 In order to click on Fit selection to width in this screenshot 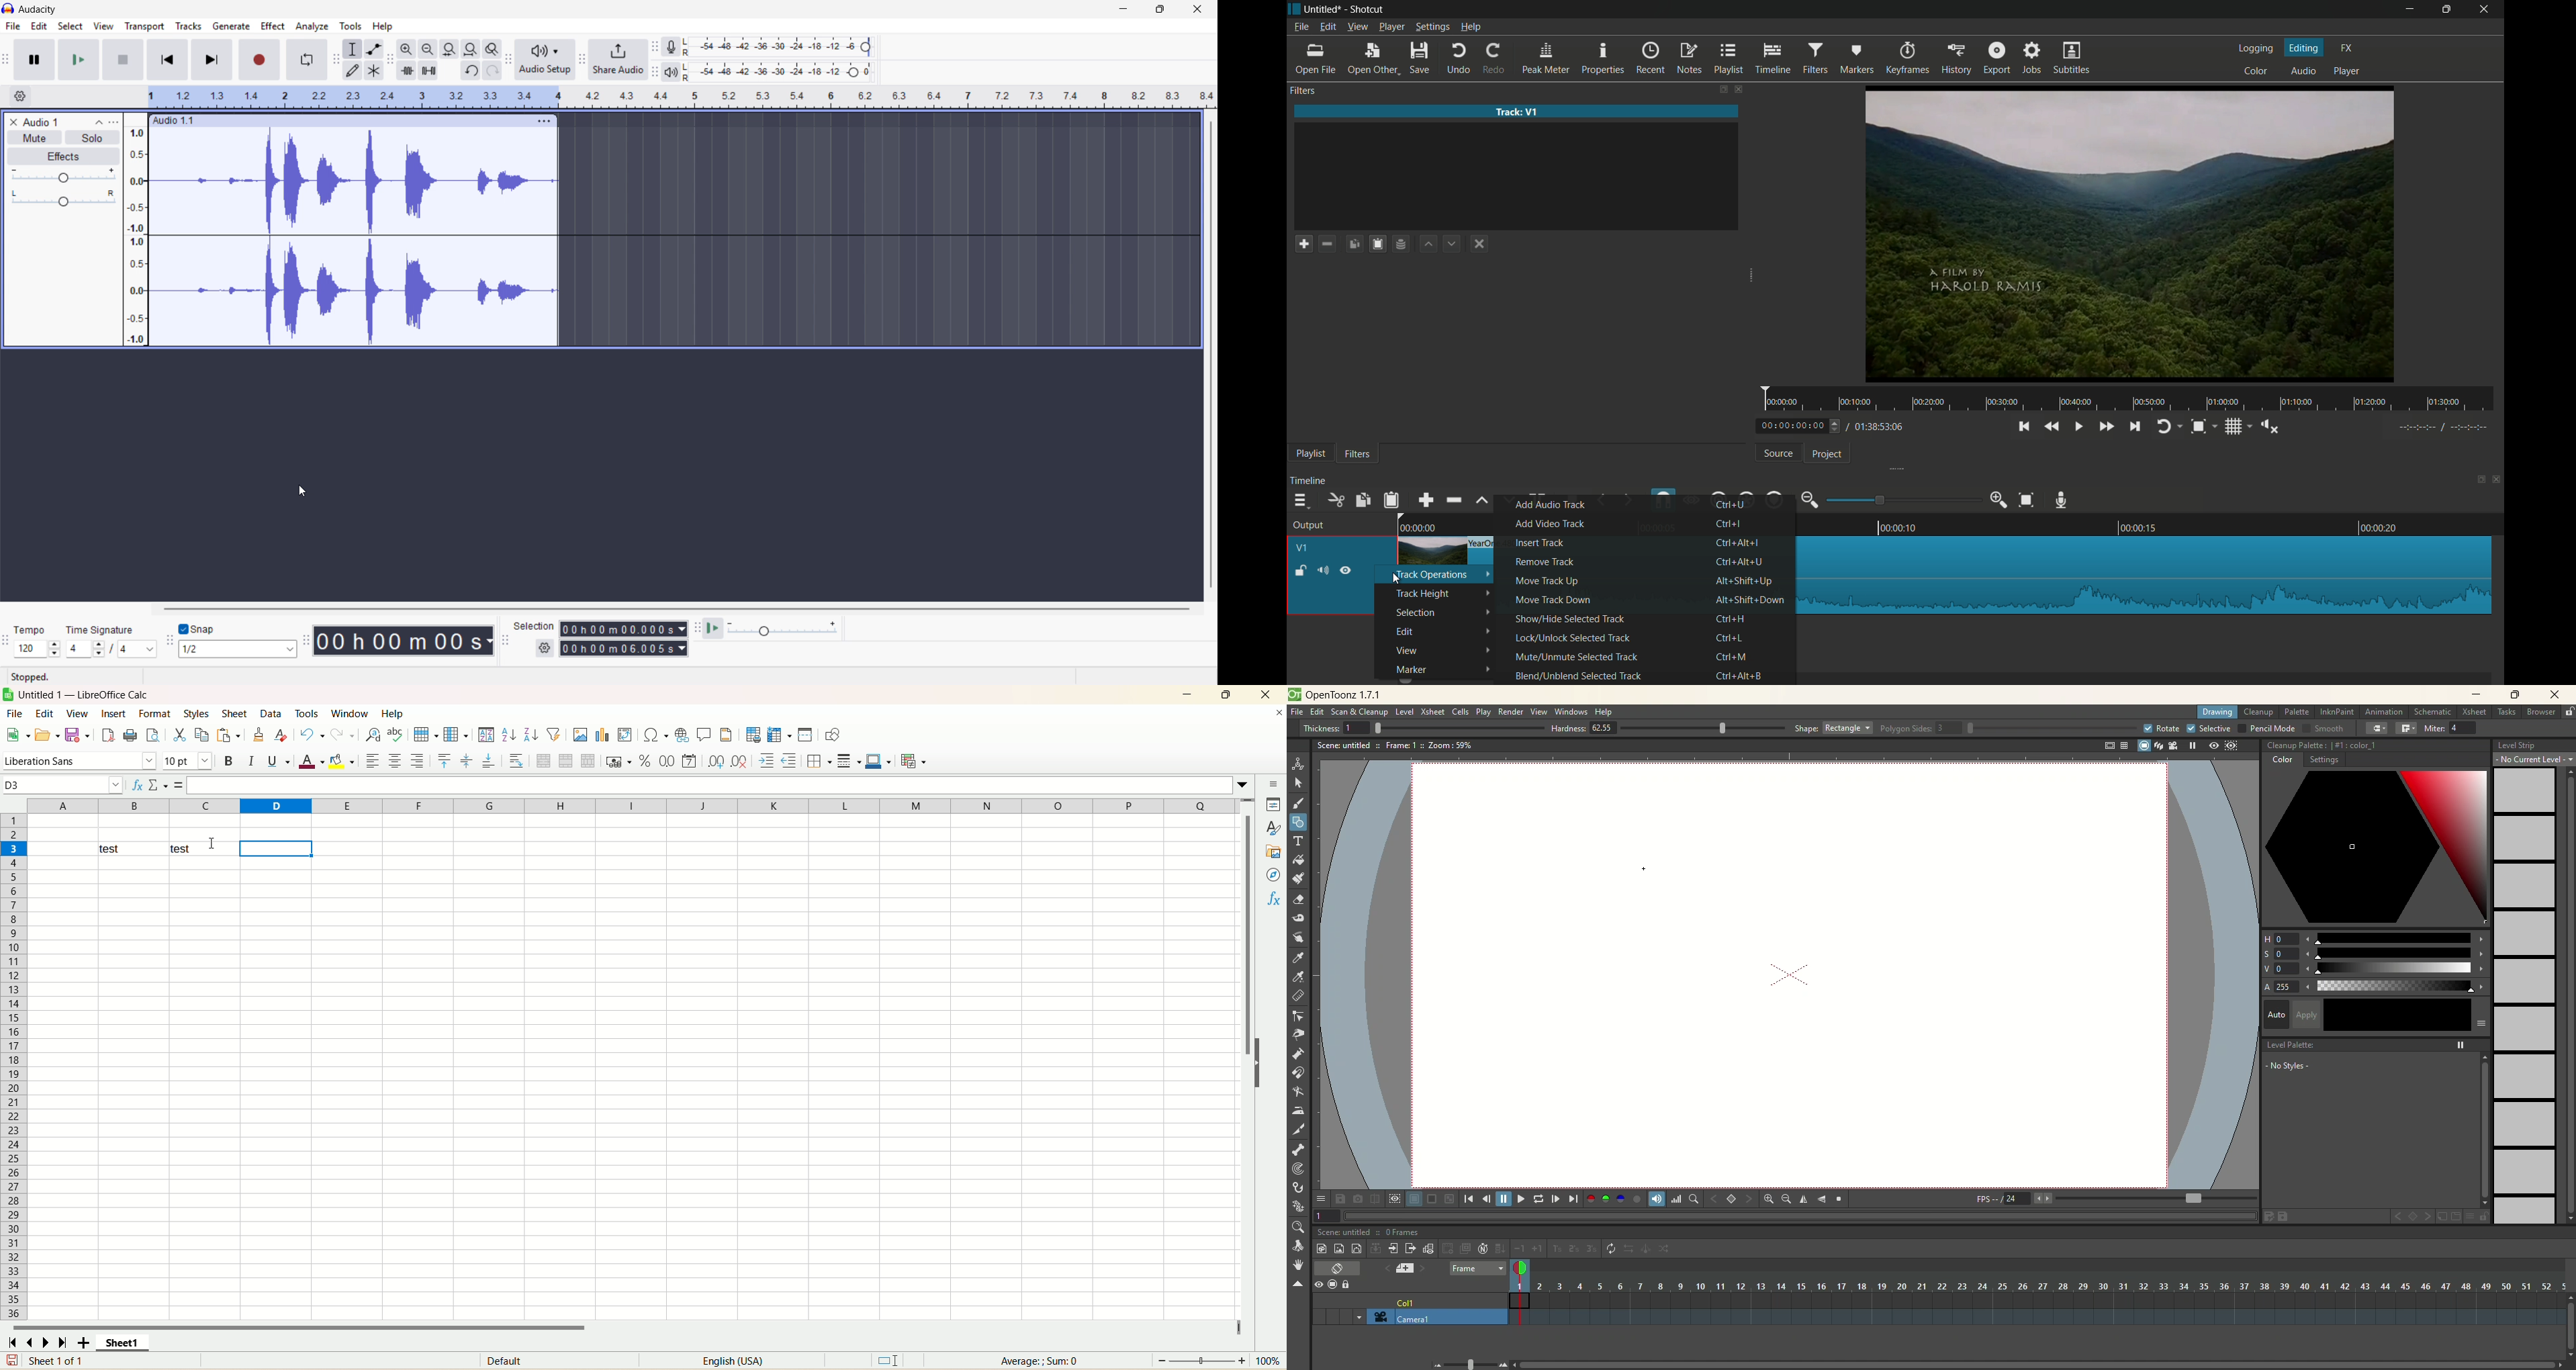, I will do `click(450, 49)`.